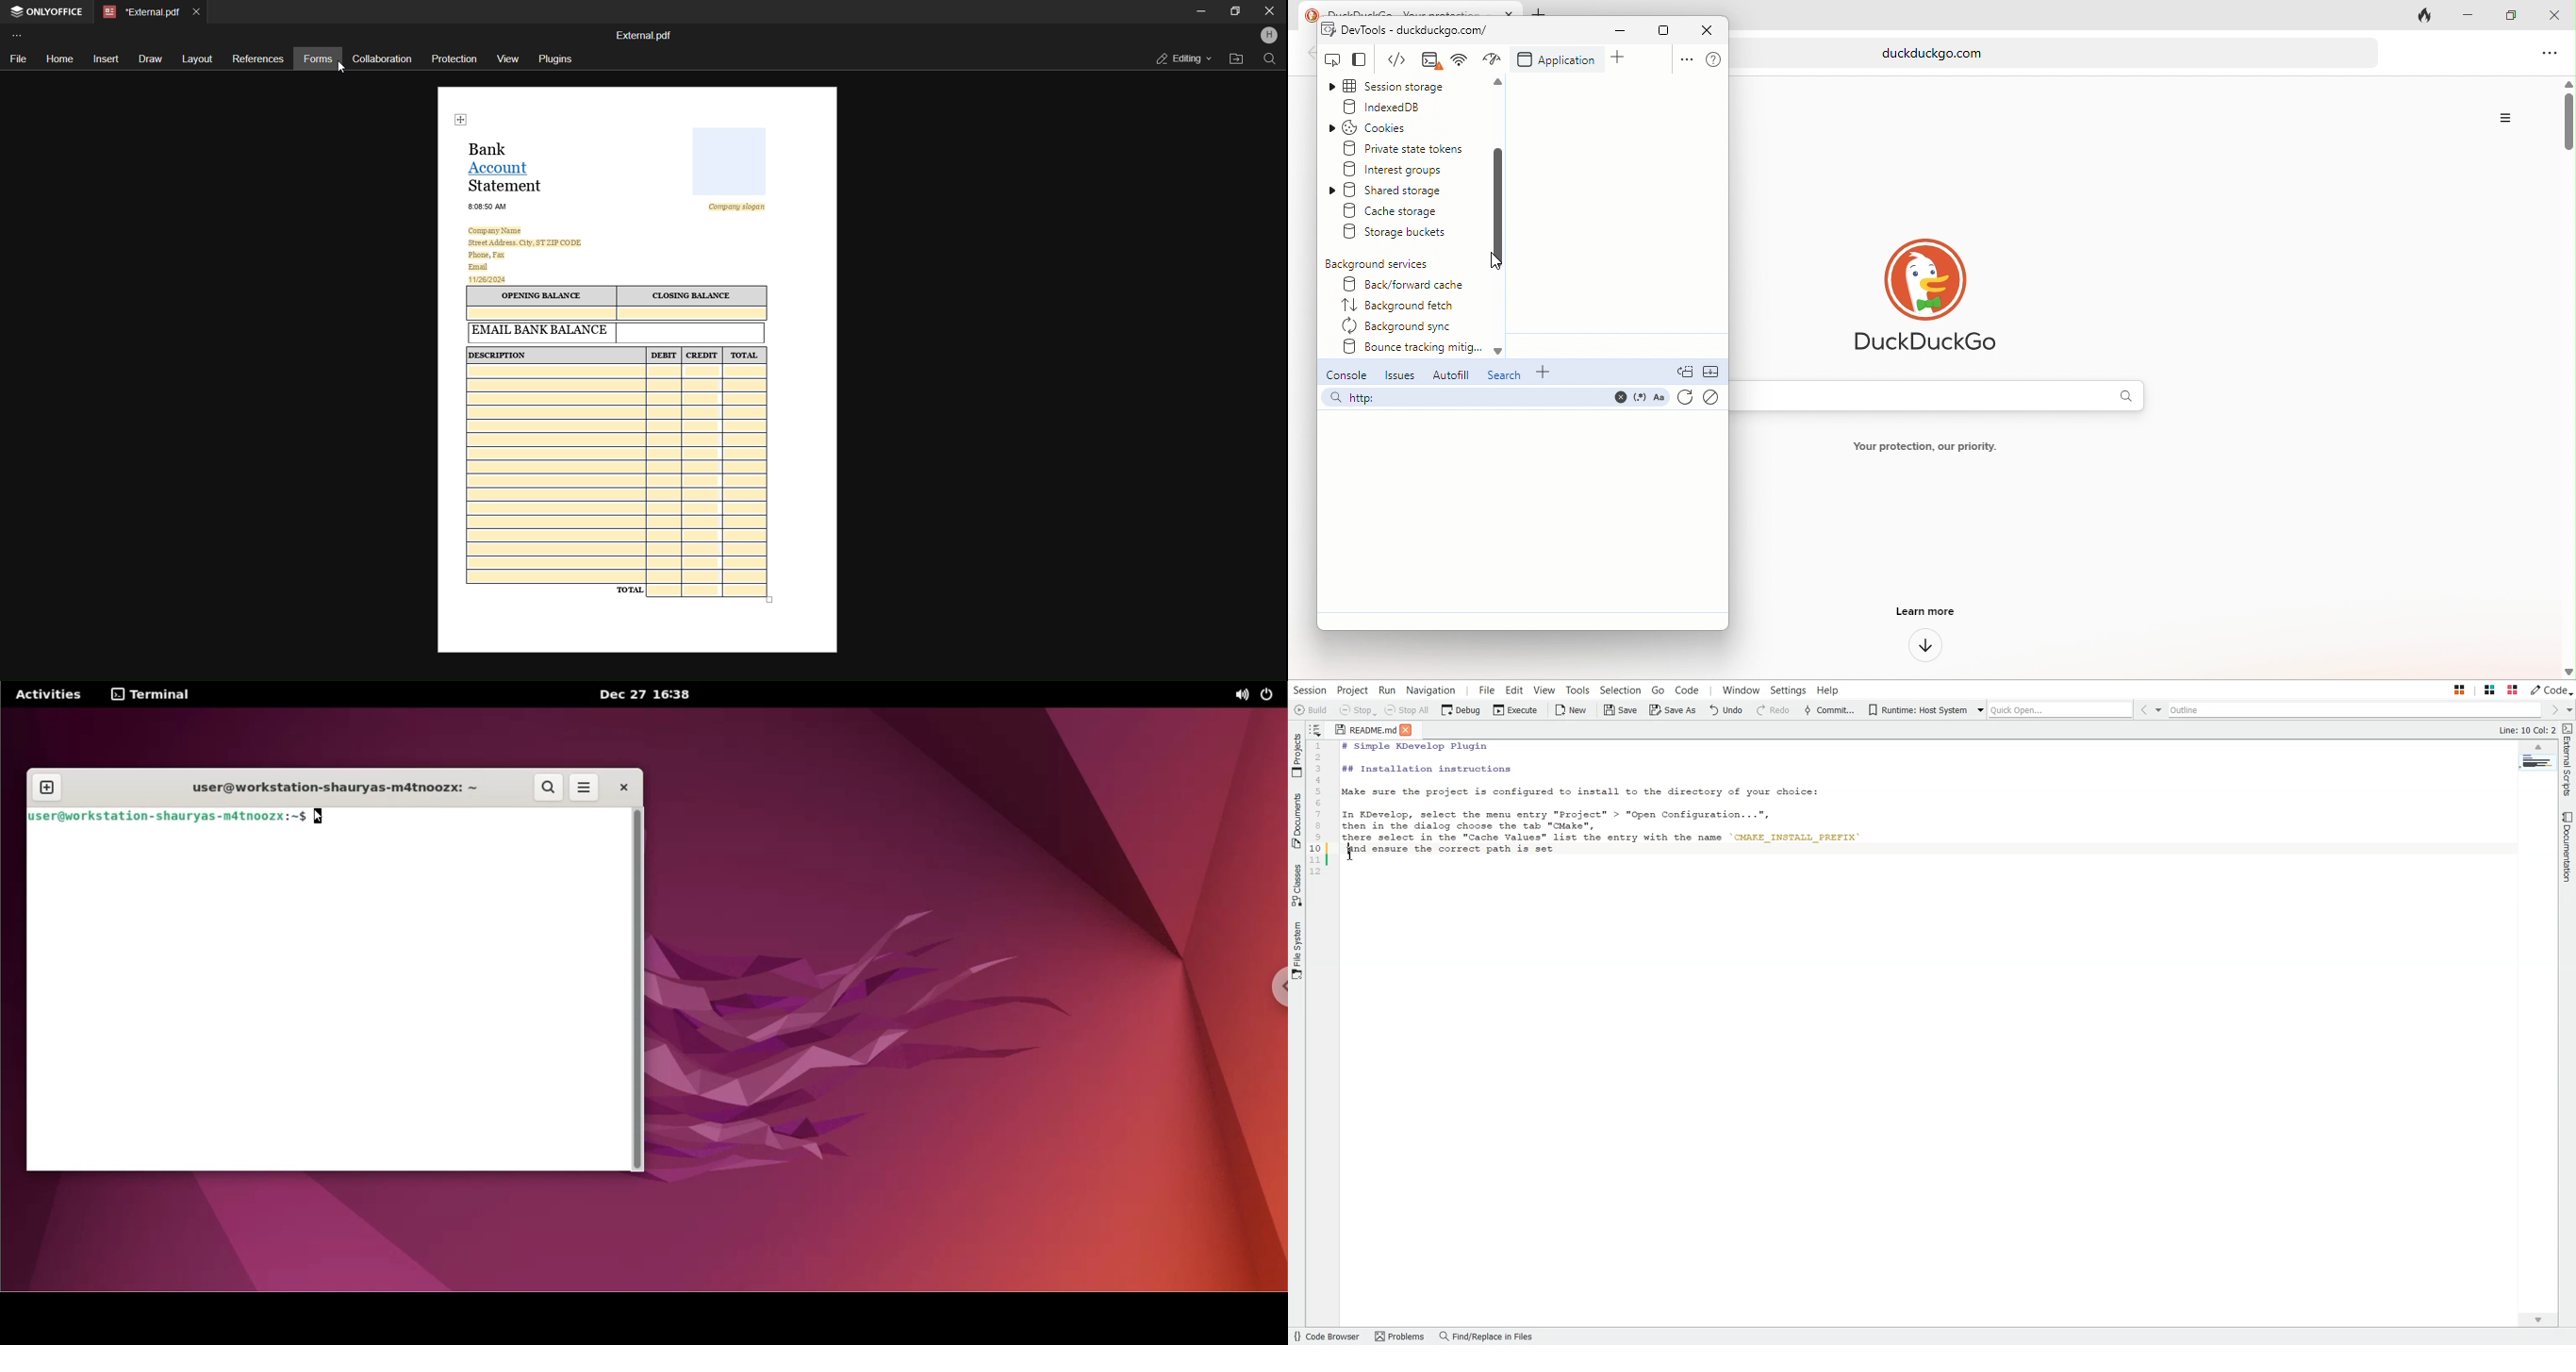  I want to click on ## Installation Instructions, so click(1425, 770).